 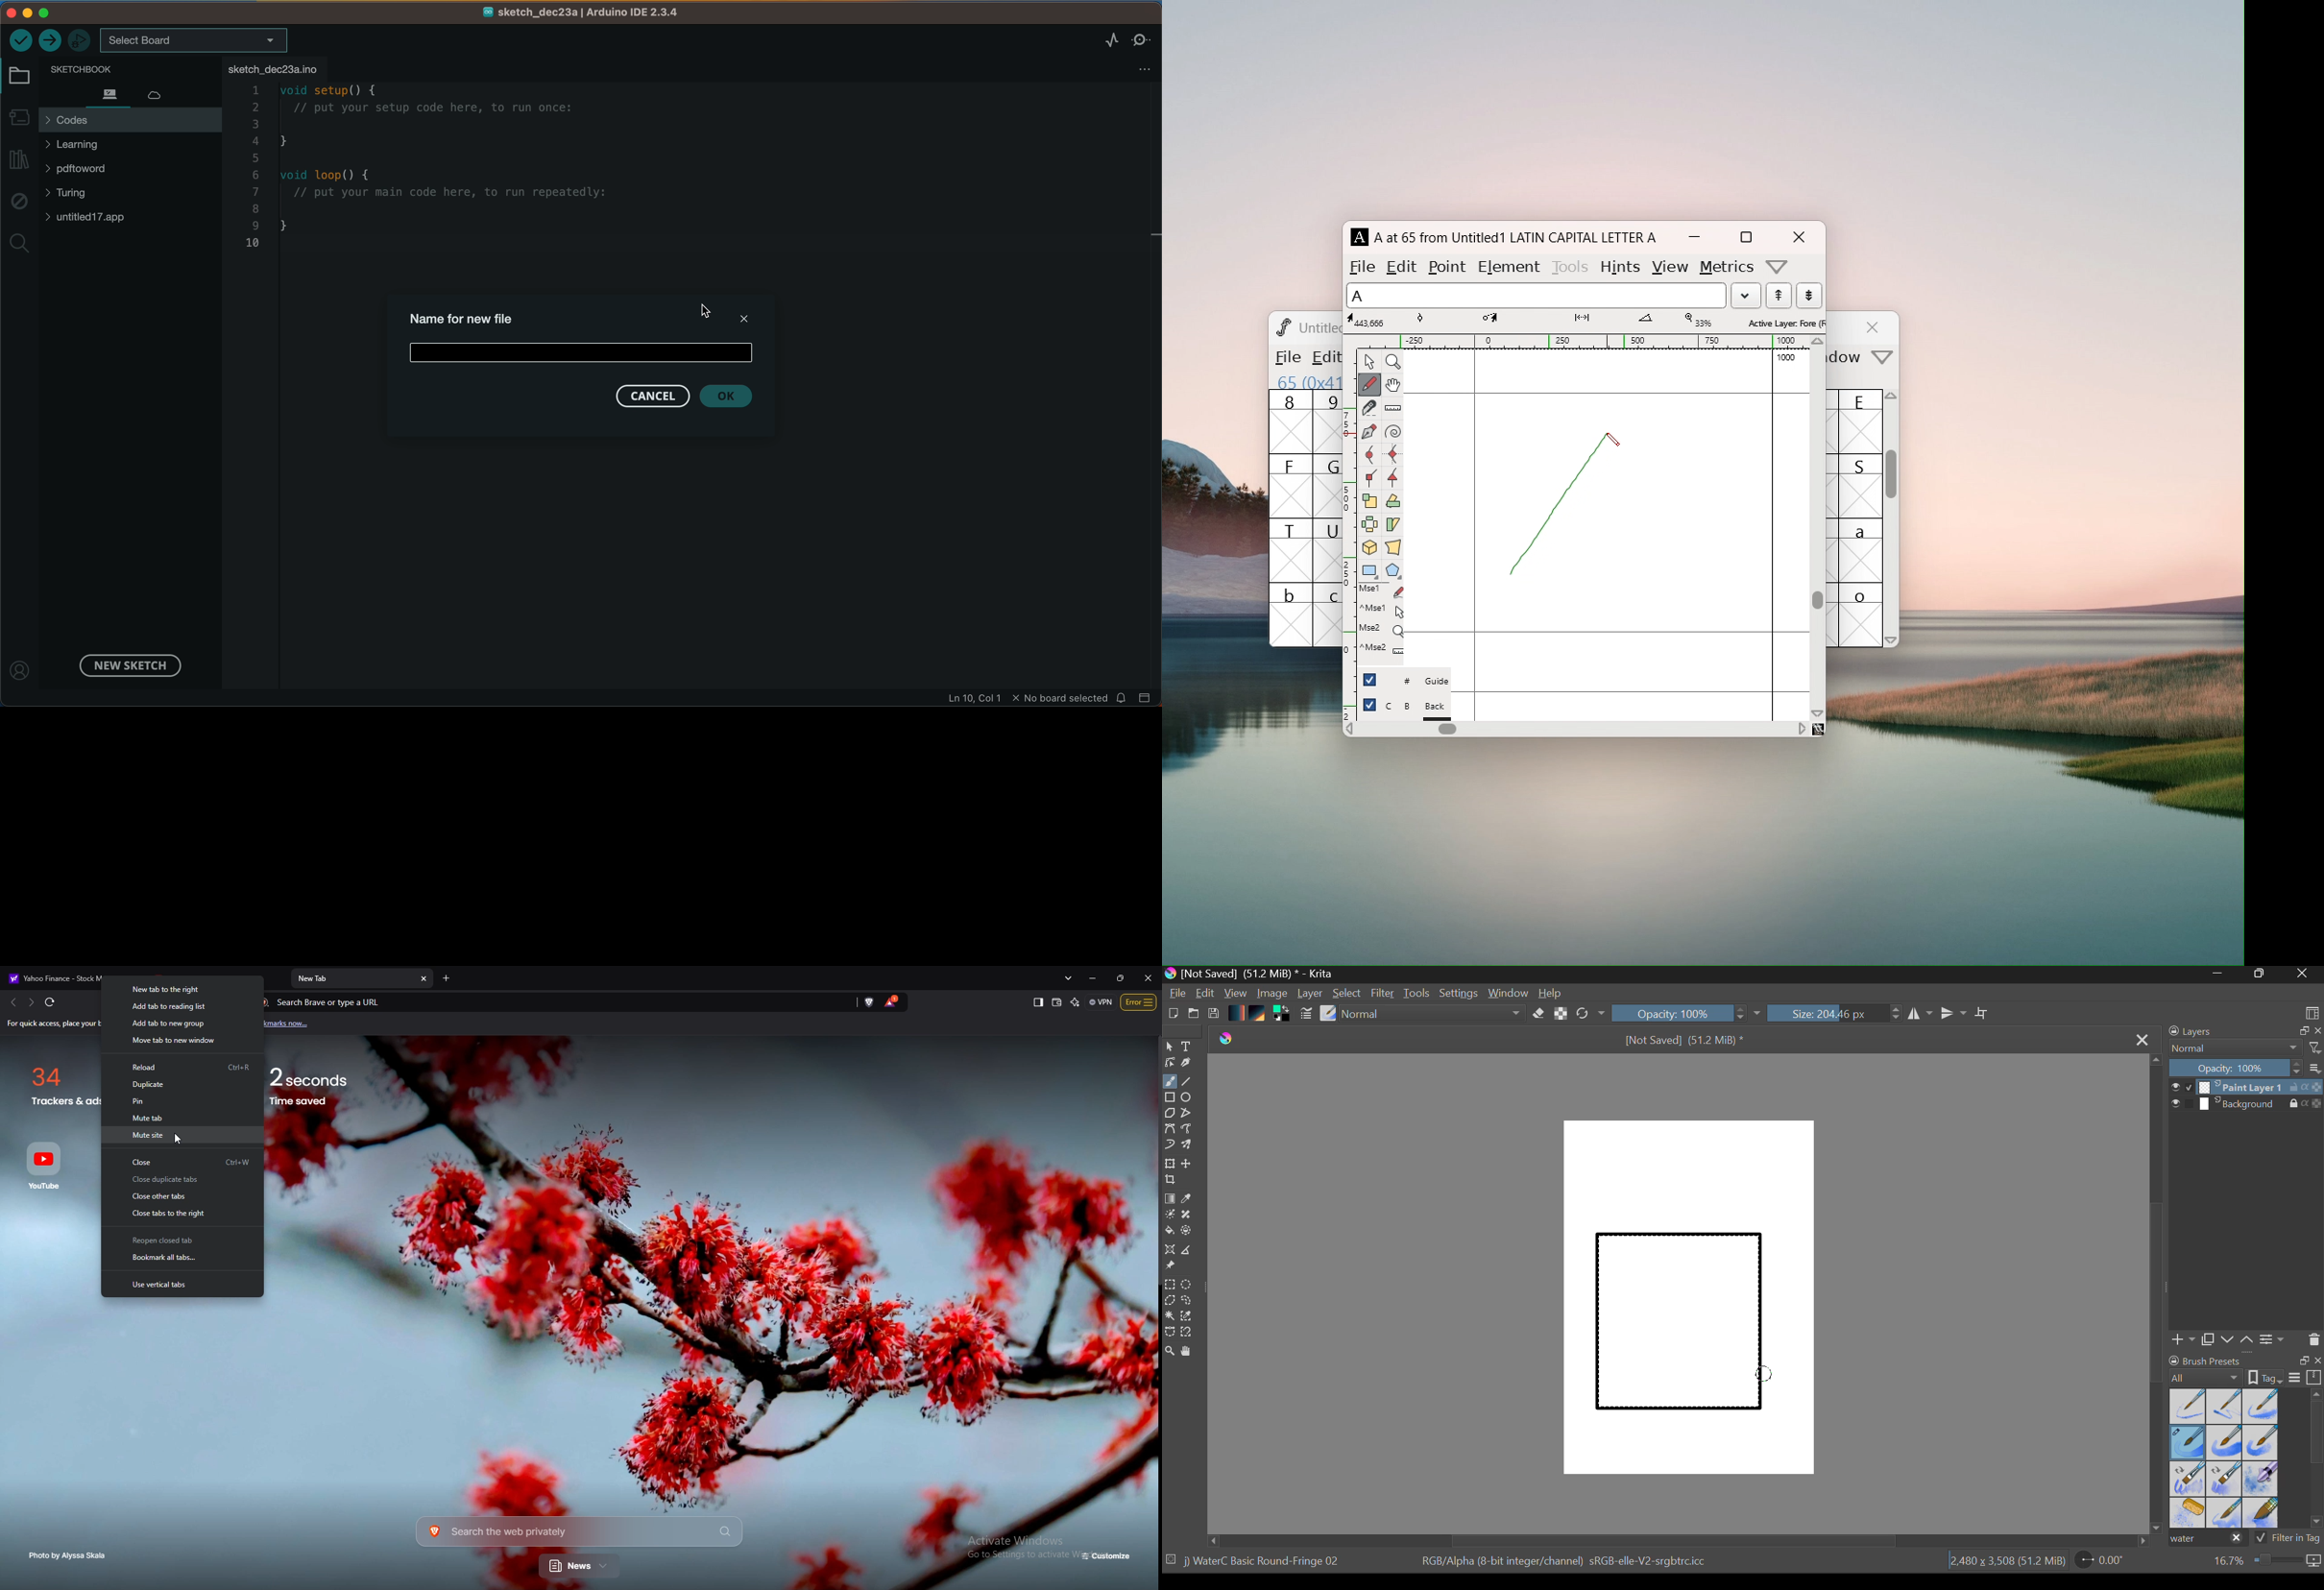 What do you see at coordinates (1305, 381) in the screenshot?
I see `65 (0x41` at bounding box center [1305, 381].